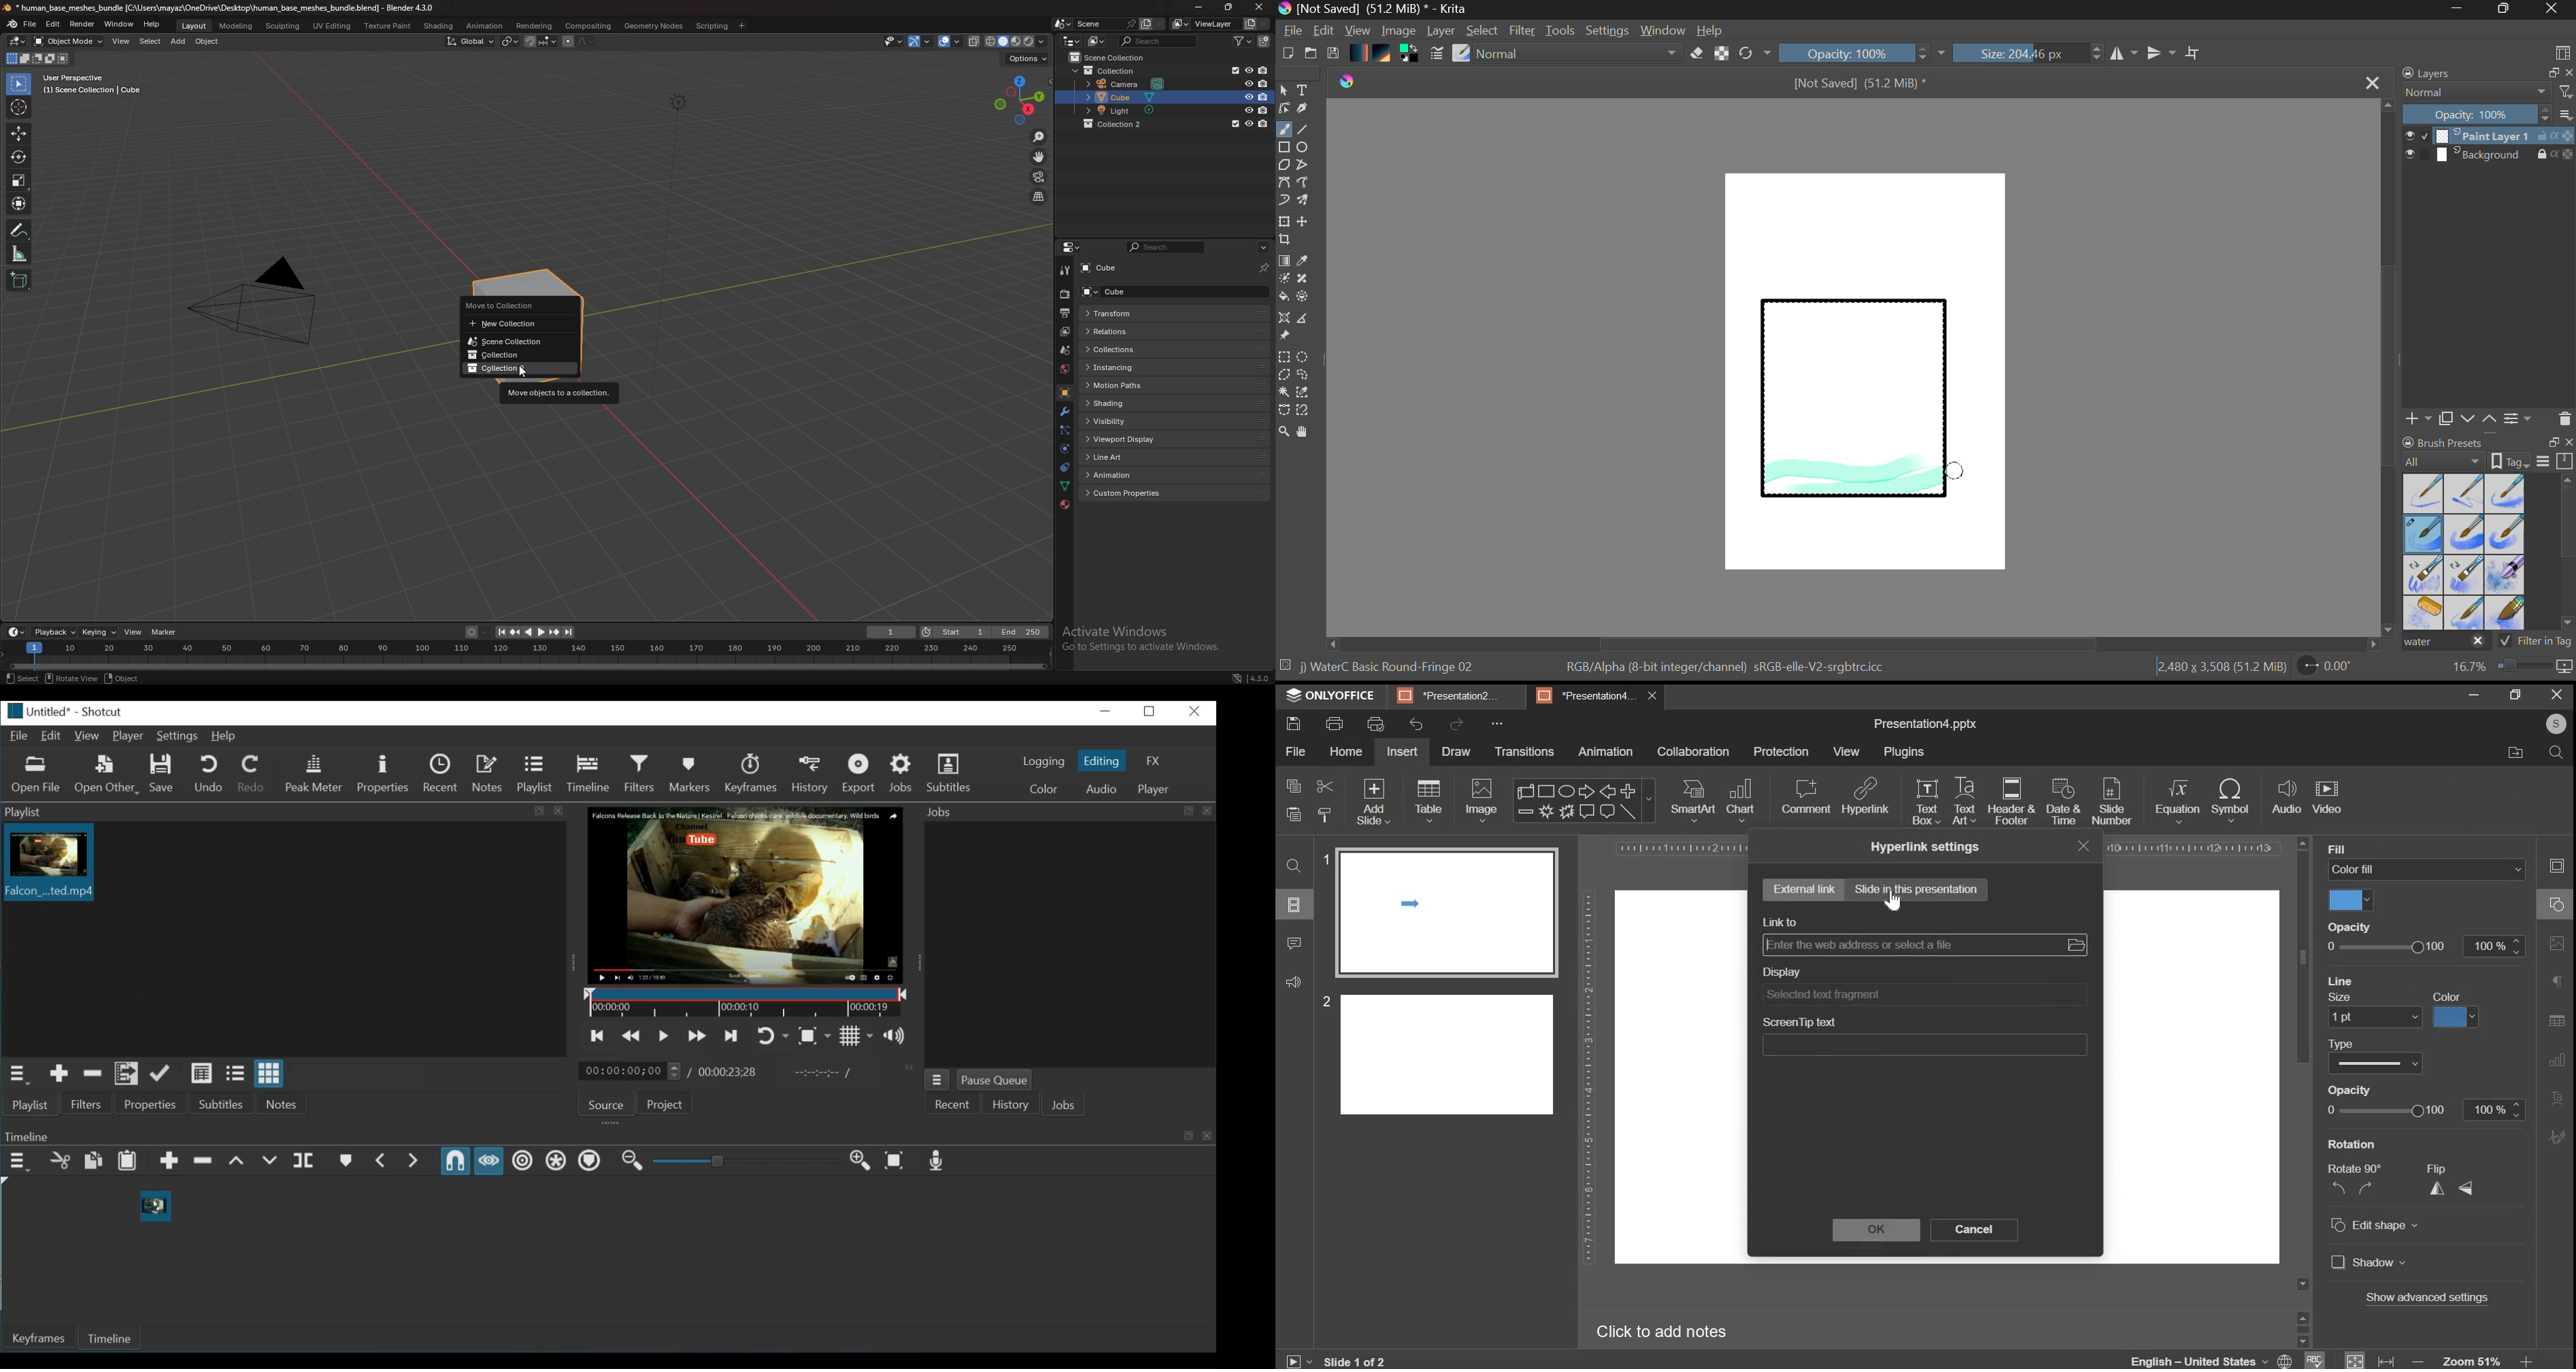 This screenshot has width=2576, height=1372. I want to click on ScreenTip text, so click(1808, 1022).